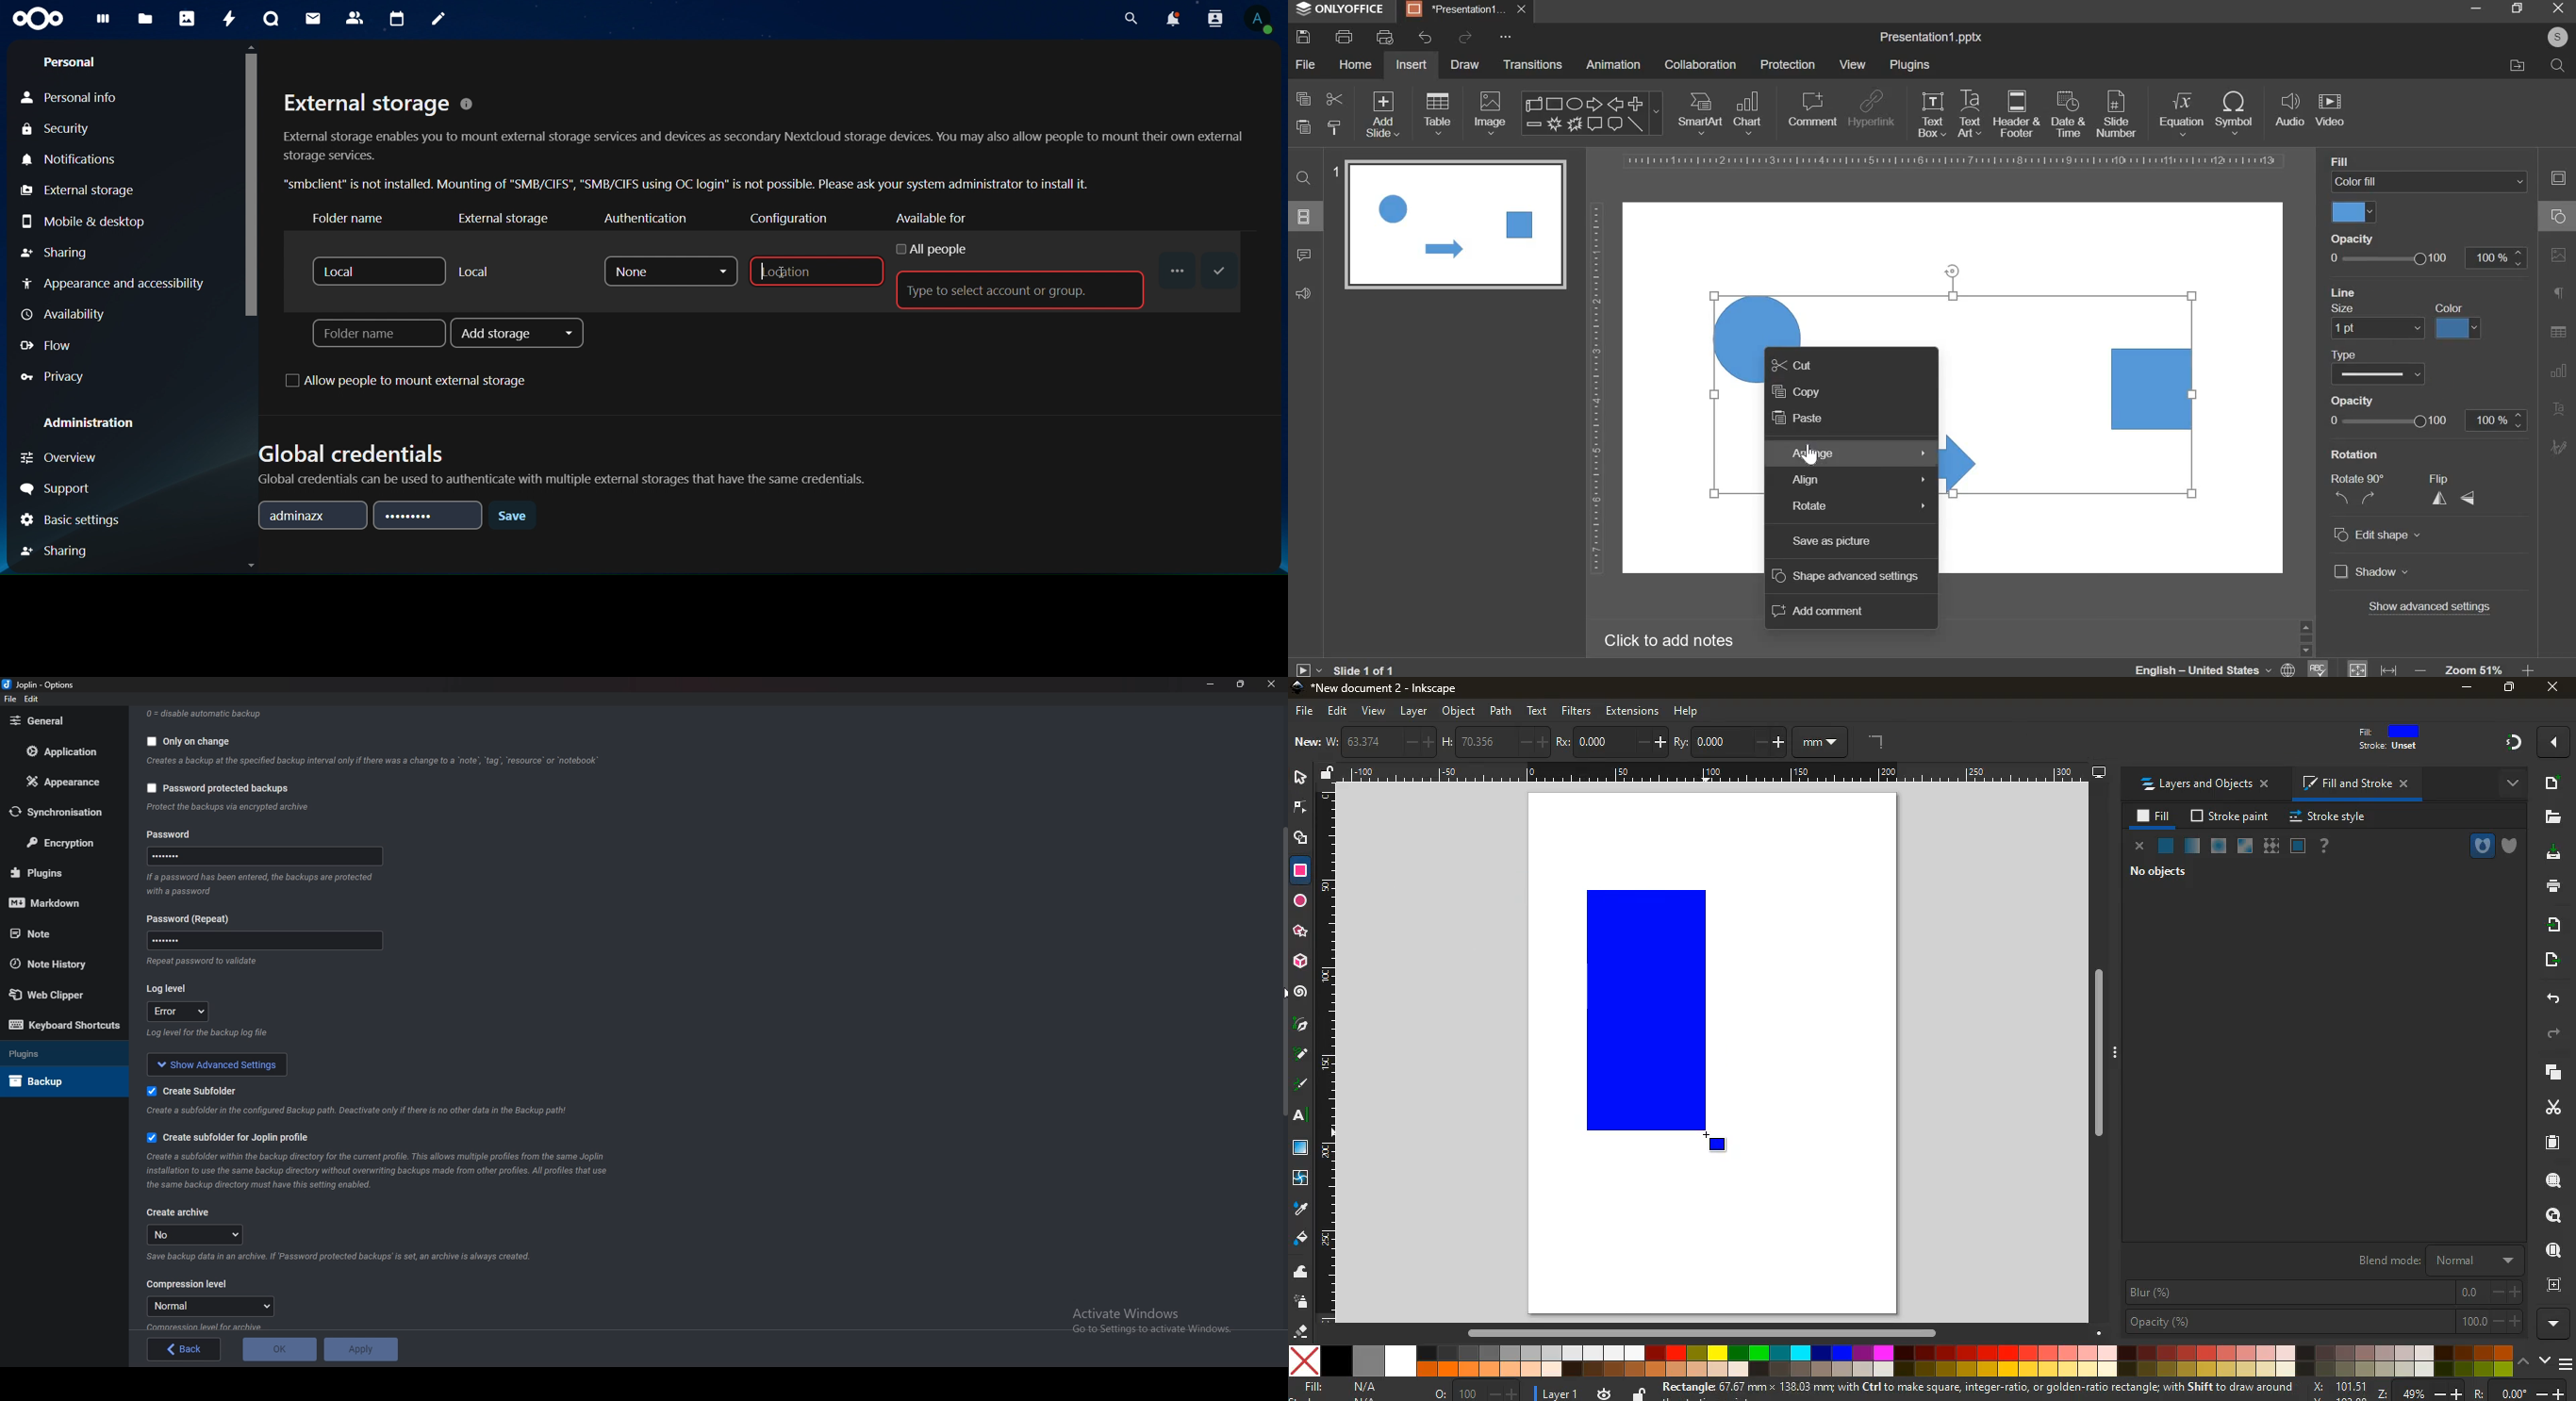 The image size is (2576, 1428). What do you see at coordinates (437, 19) in the screenshot?
I see `notes` at bounding box center [437, 19].